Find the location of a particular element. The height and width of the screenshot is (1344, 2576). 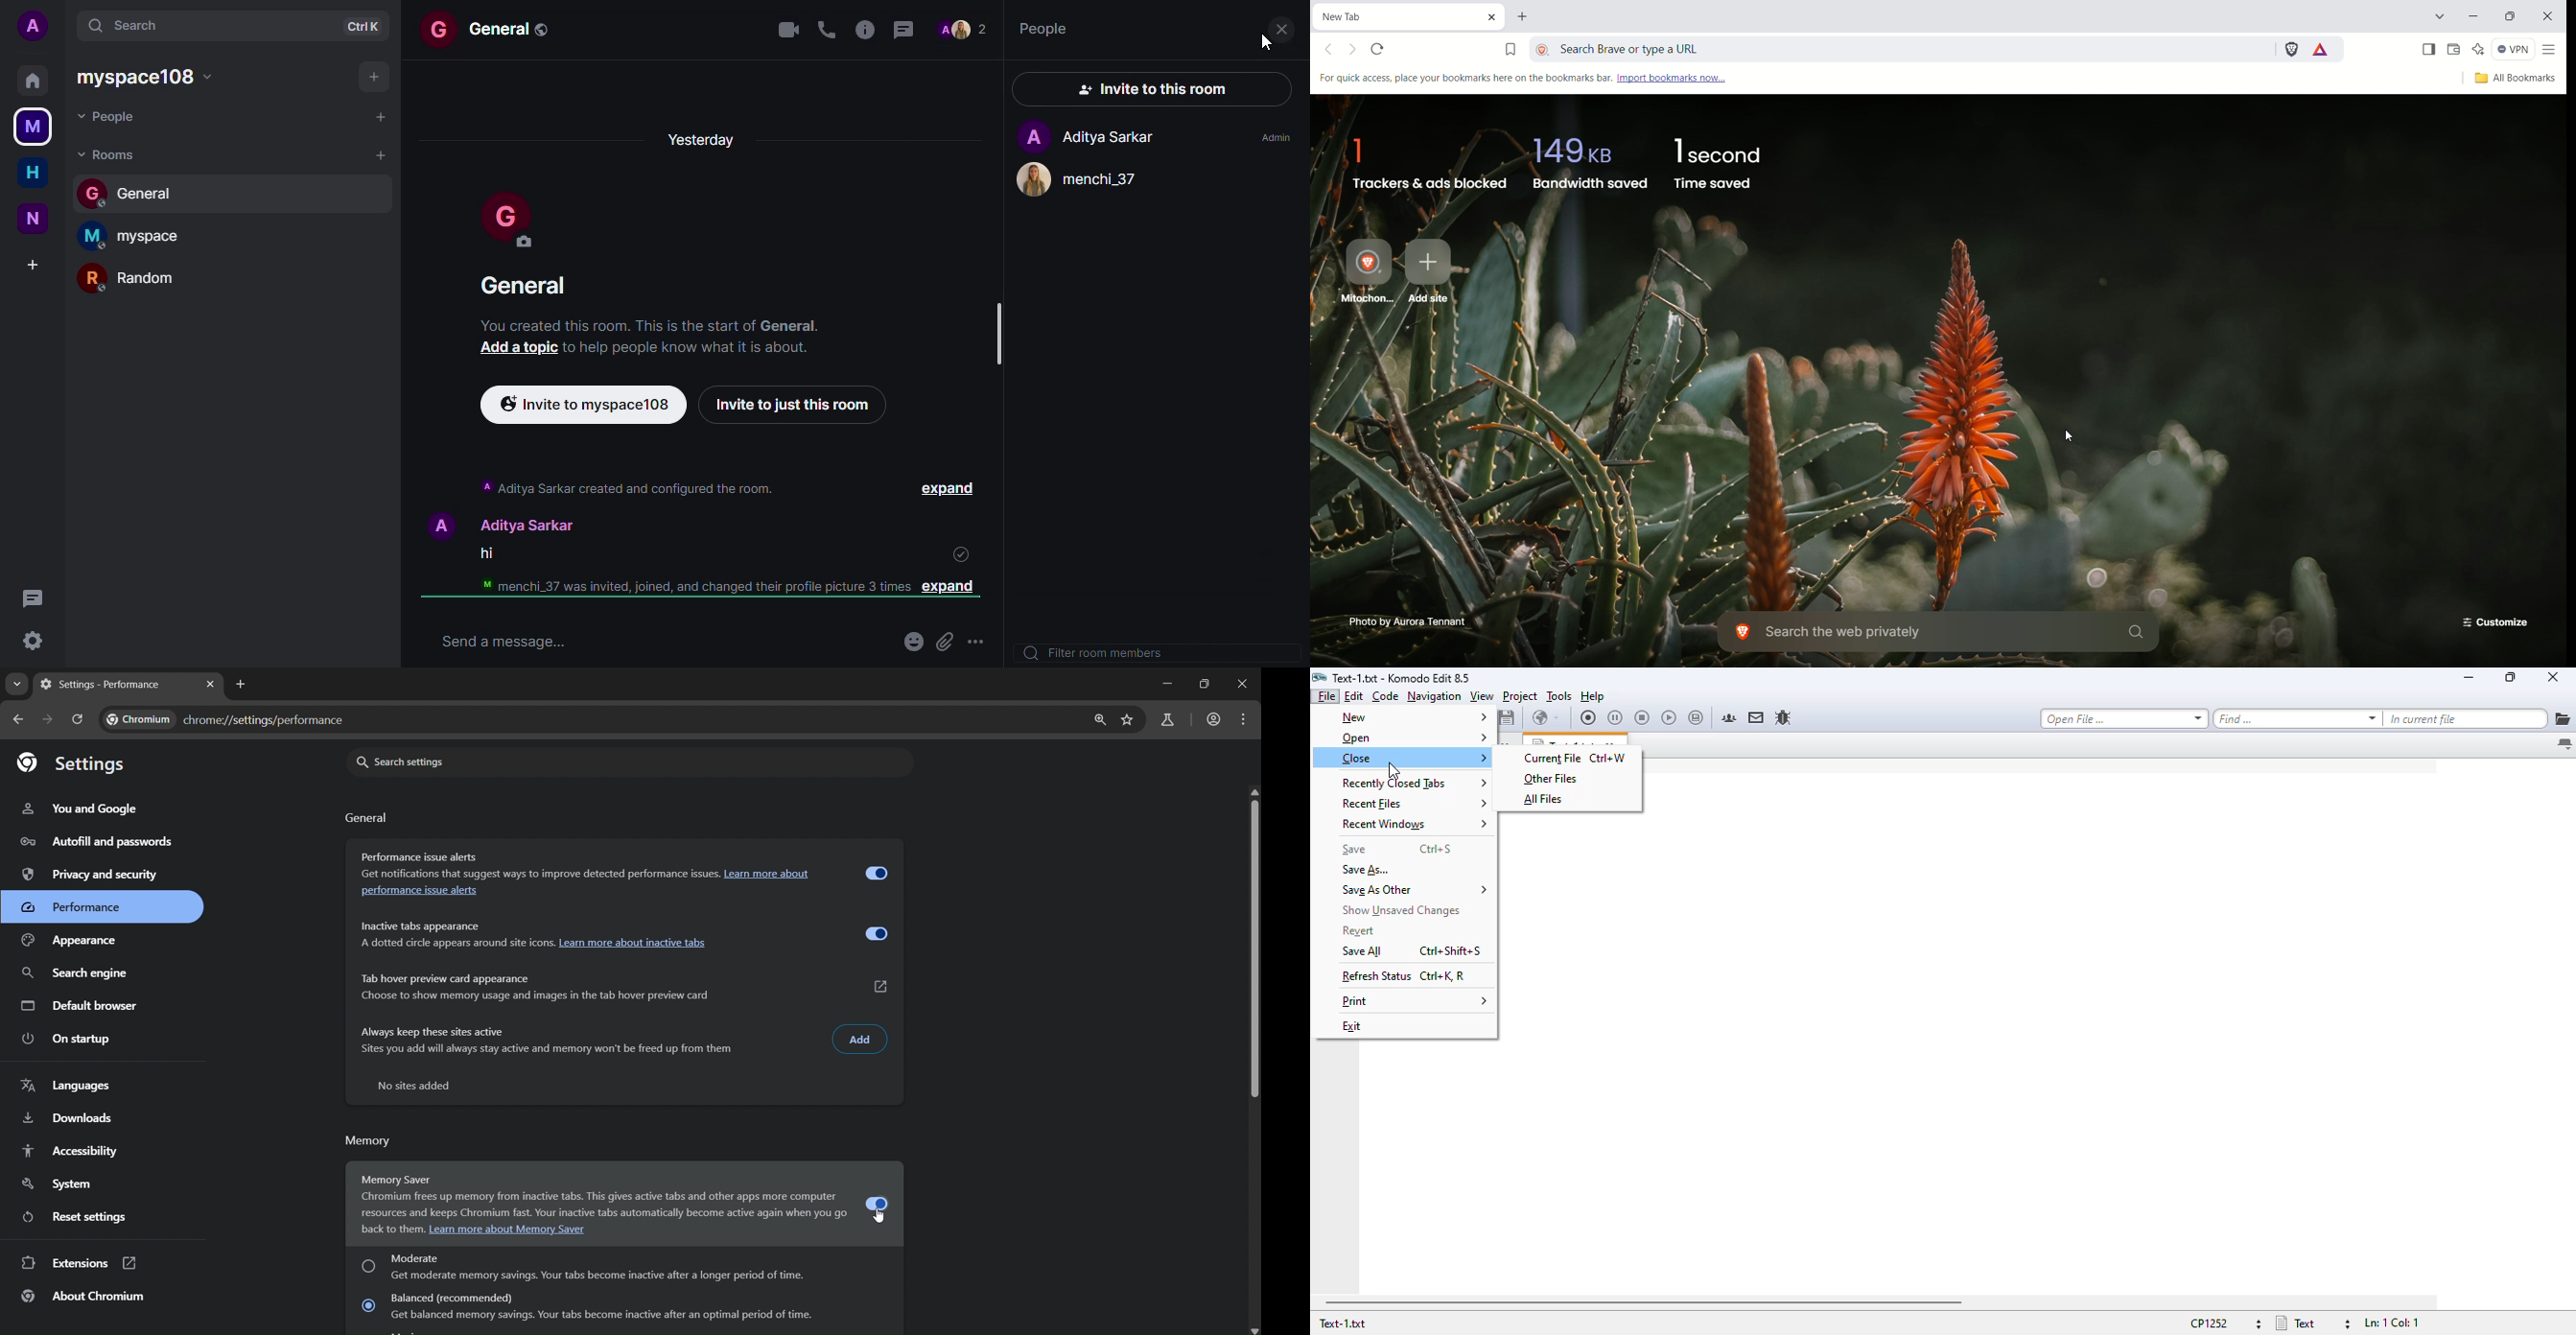

Performance issue alerts
Get notifications that suggest ways to improve detected performance issues. is located at coordinates (539, 865).